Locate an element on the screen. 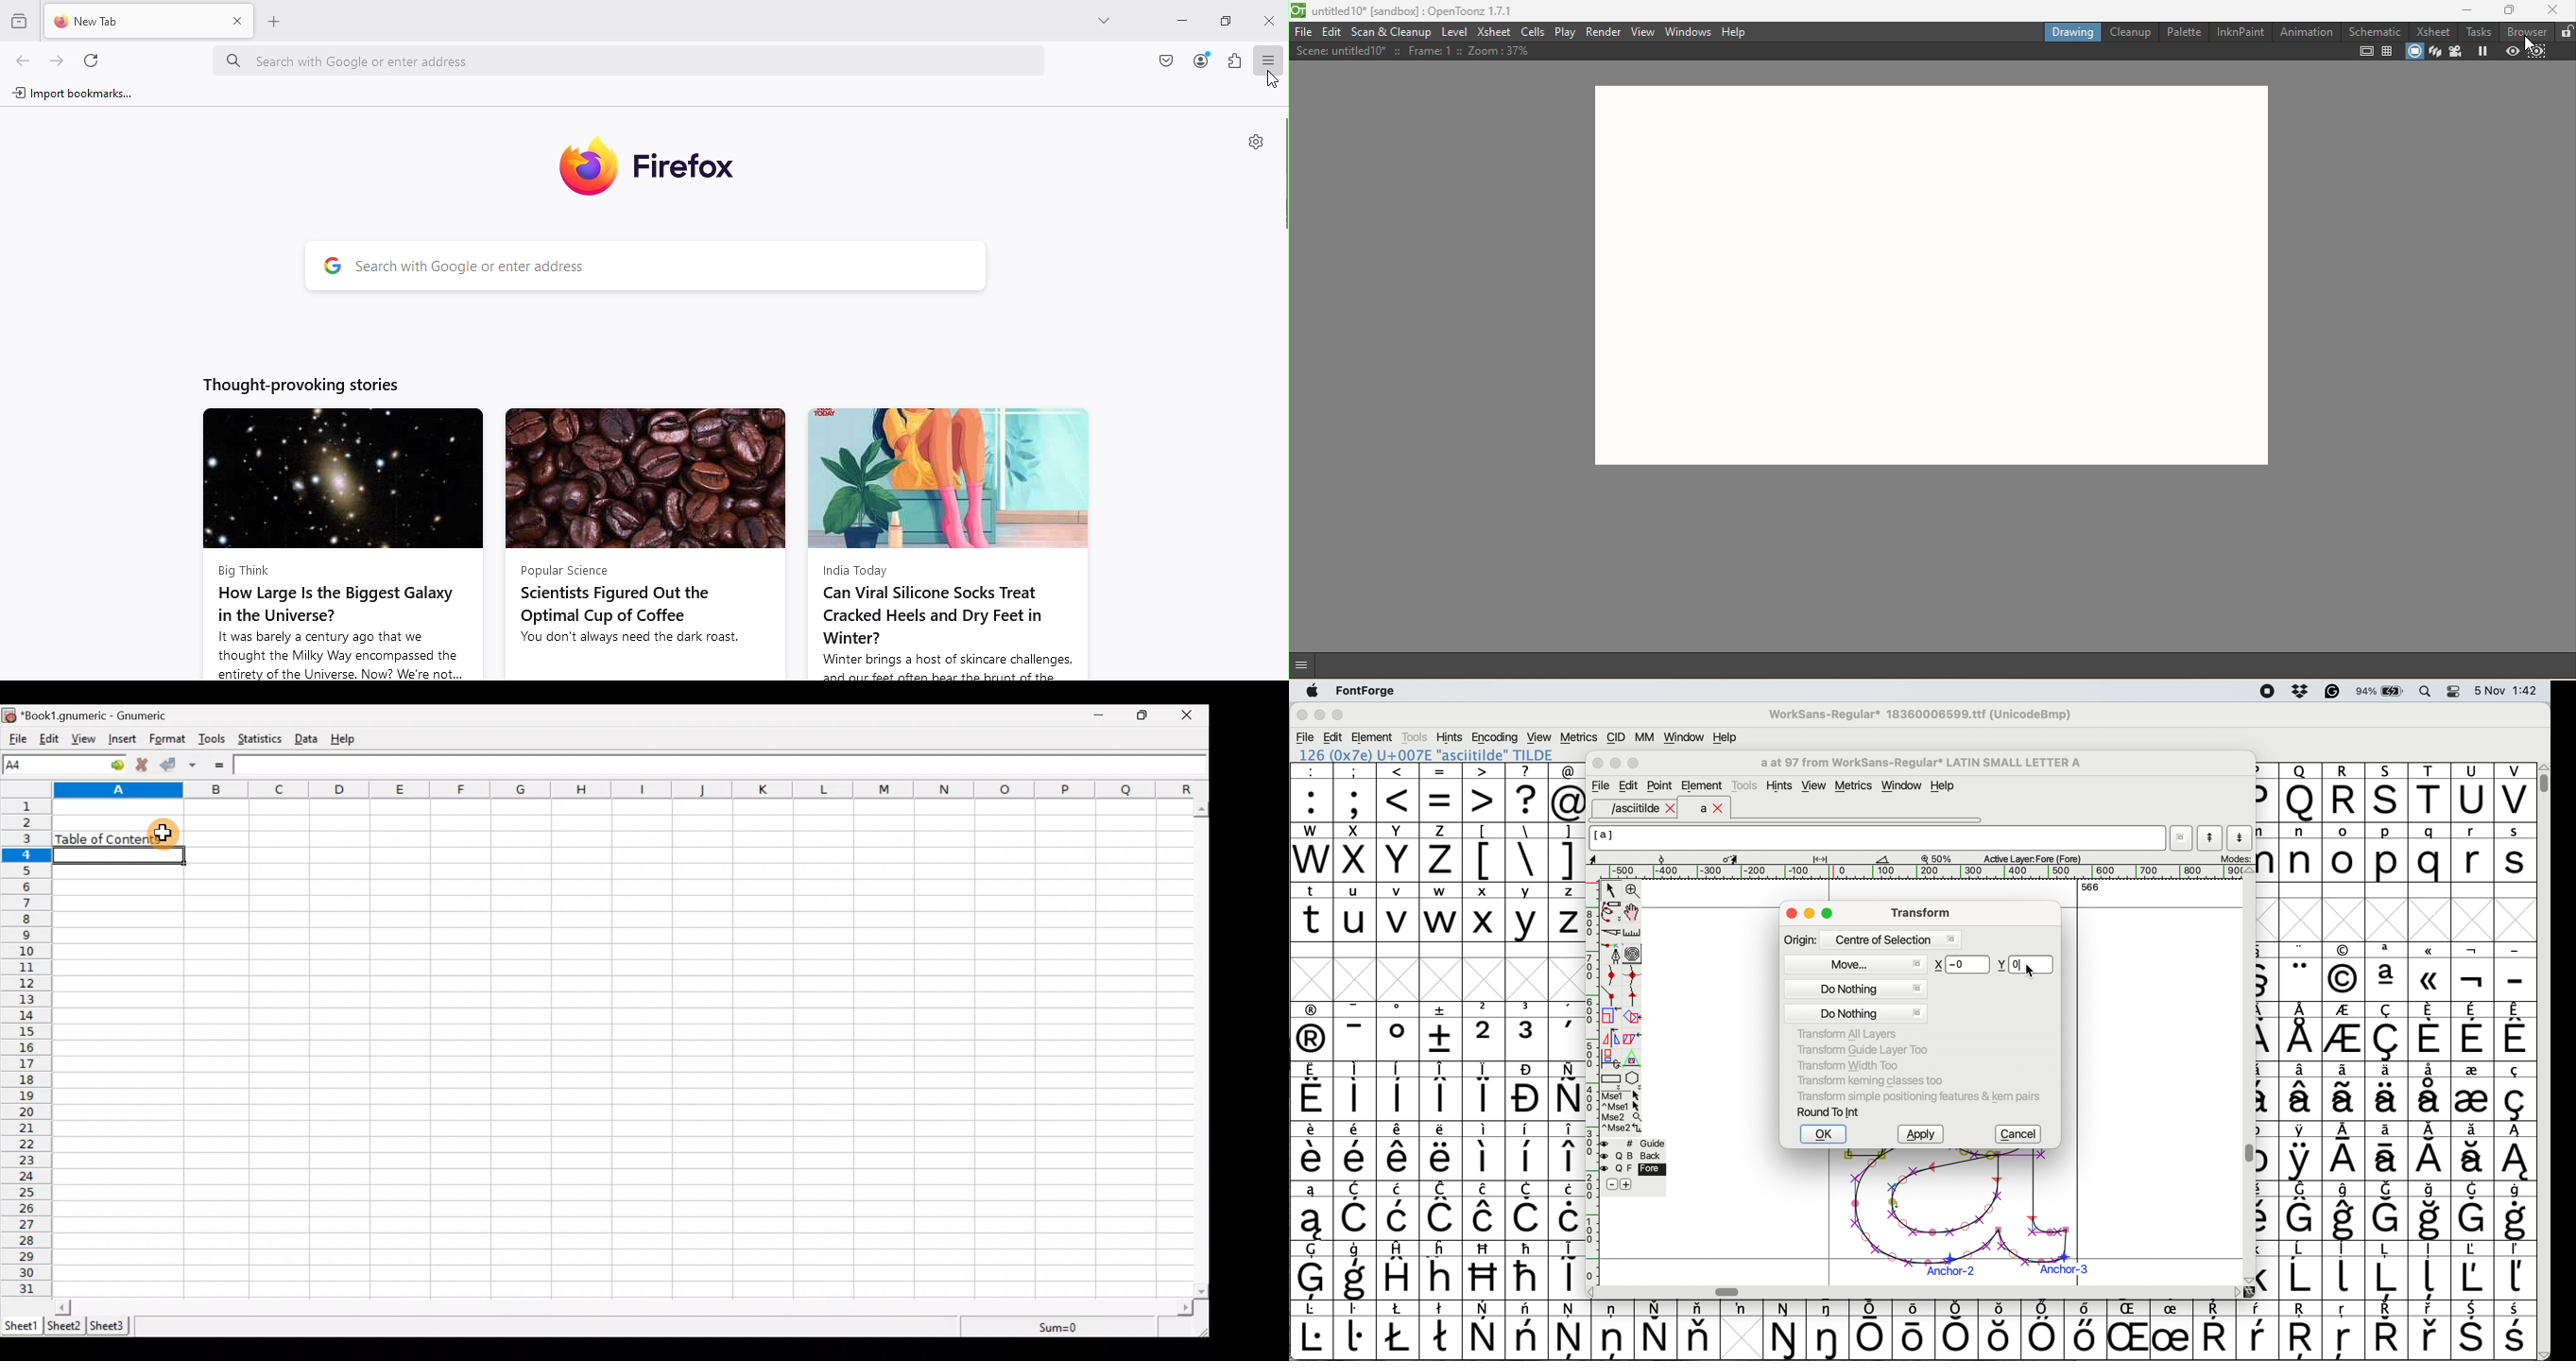  do nothing is located at coordinates (1857, 1001).